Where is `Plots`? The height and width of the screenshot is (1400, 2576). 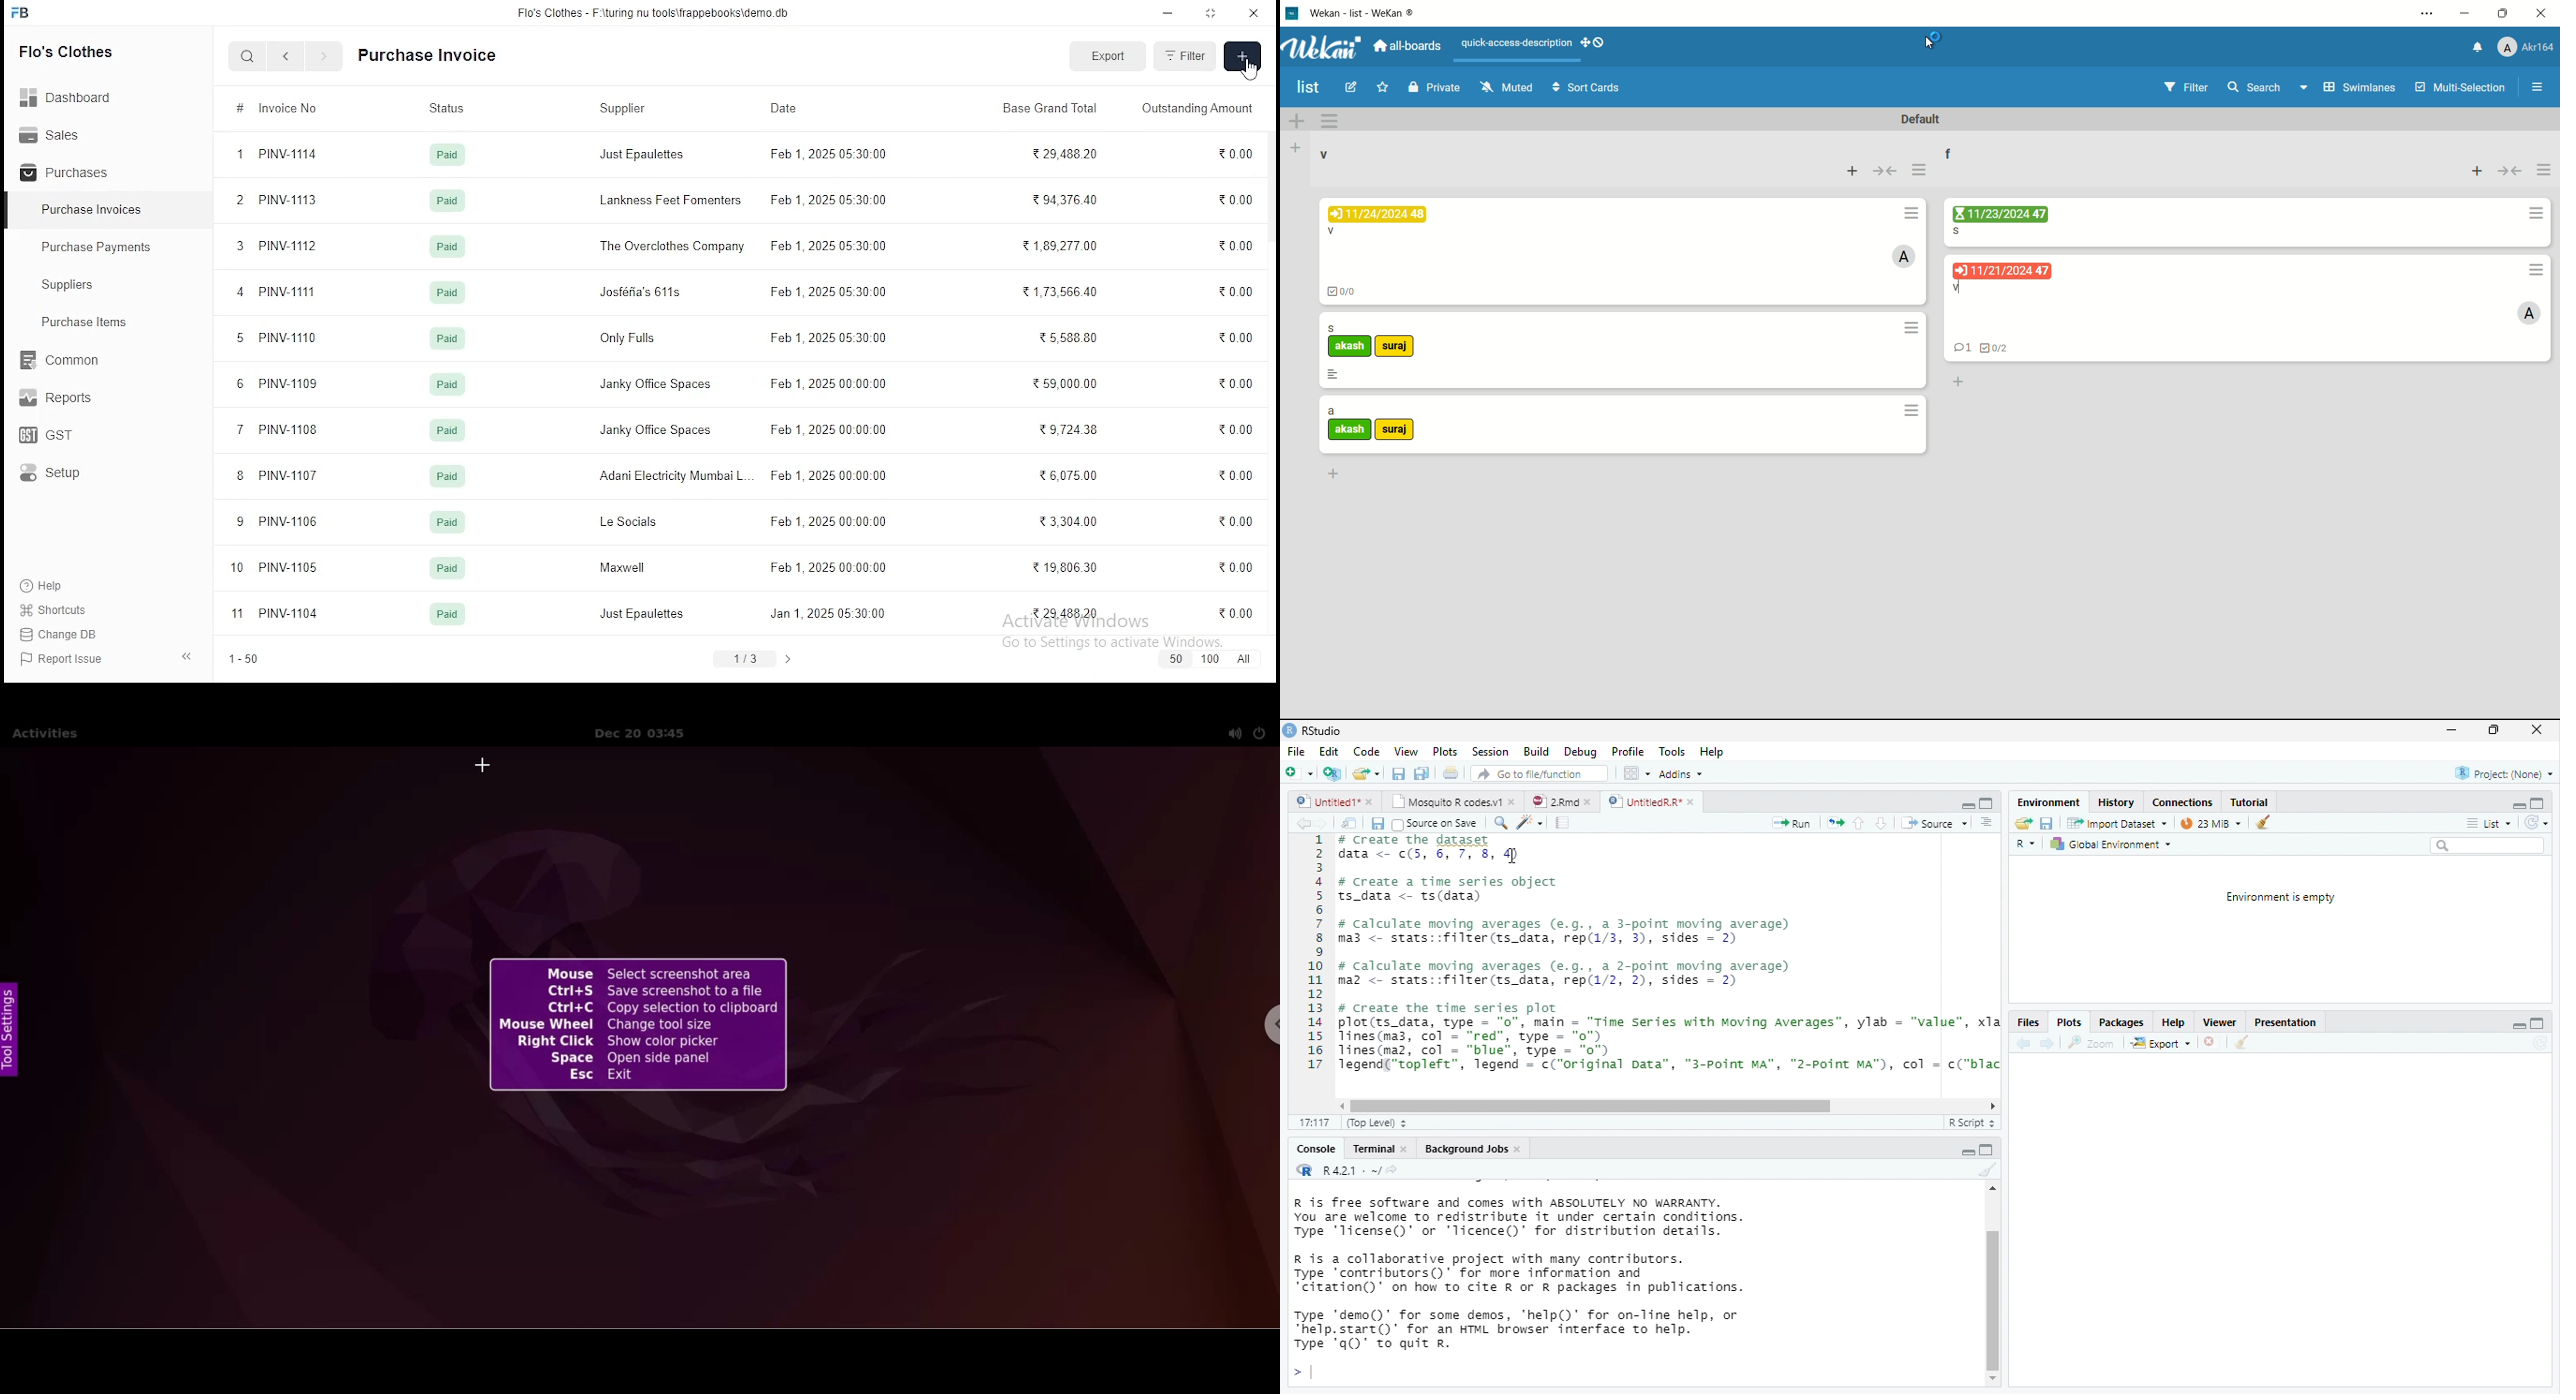 Plots is located at coordinates (1446, 752).